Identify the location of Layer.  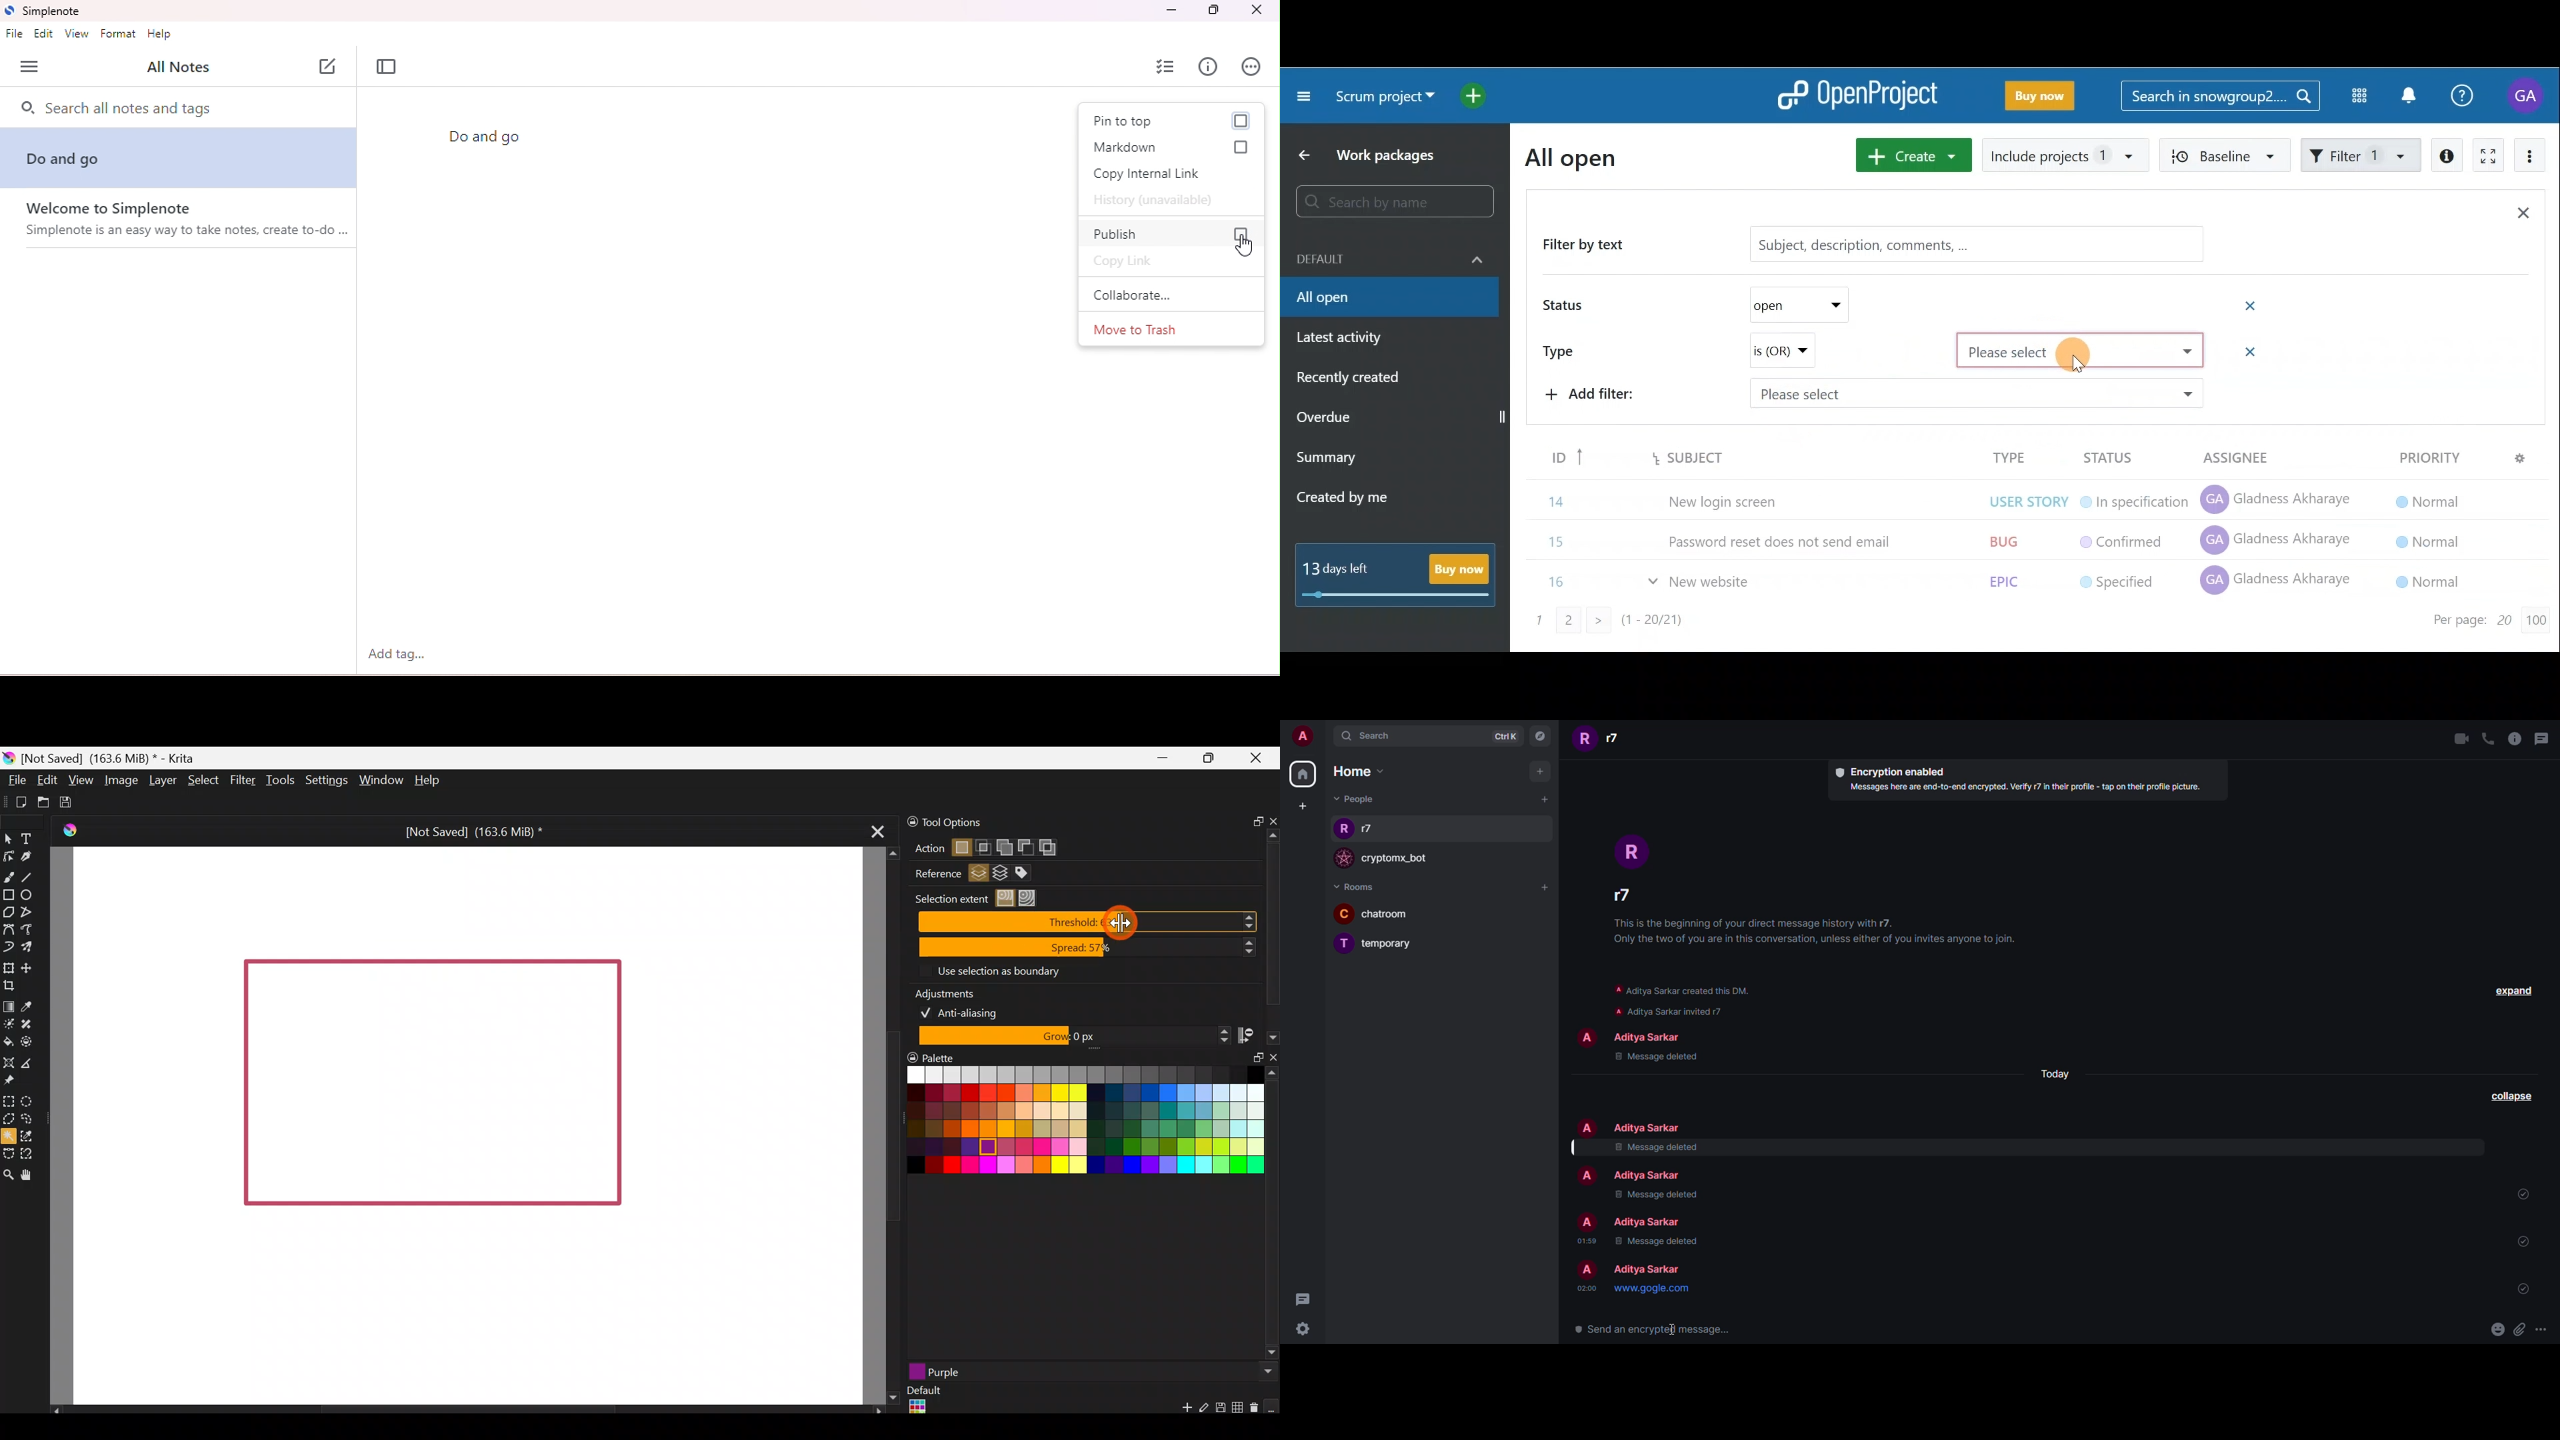
(163, 779).